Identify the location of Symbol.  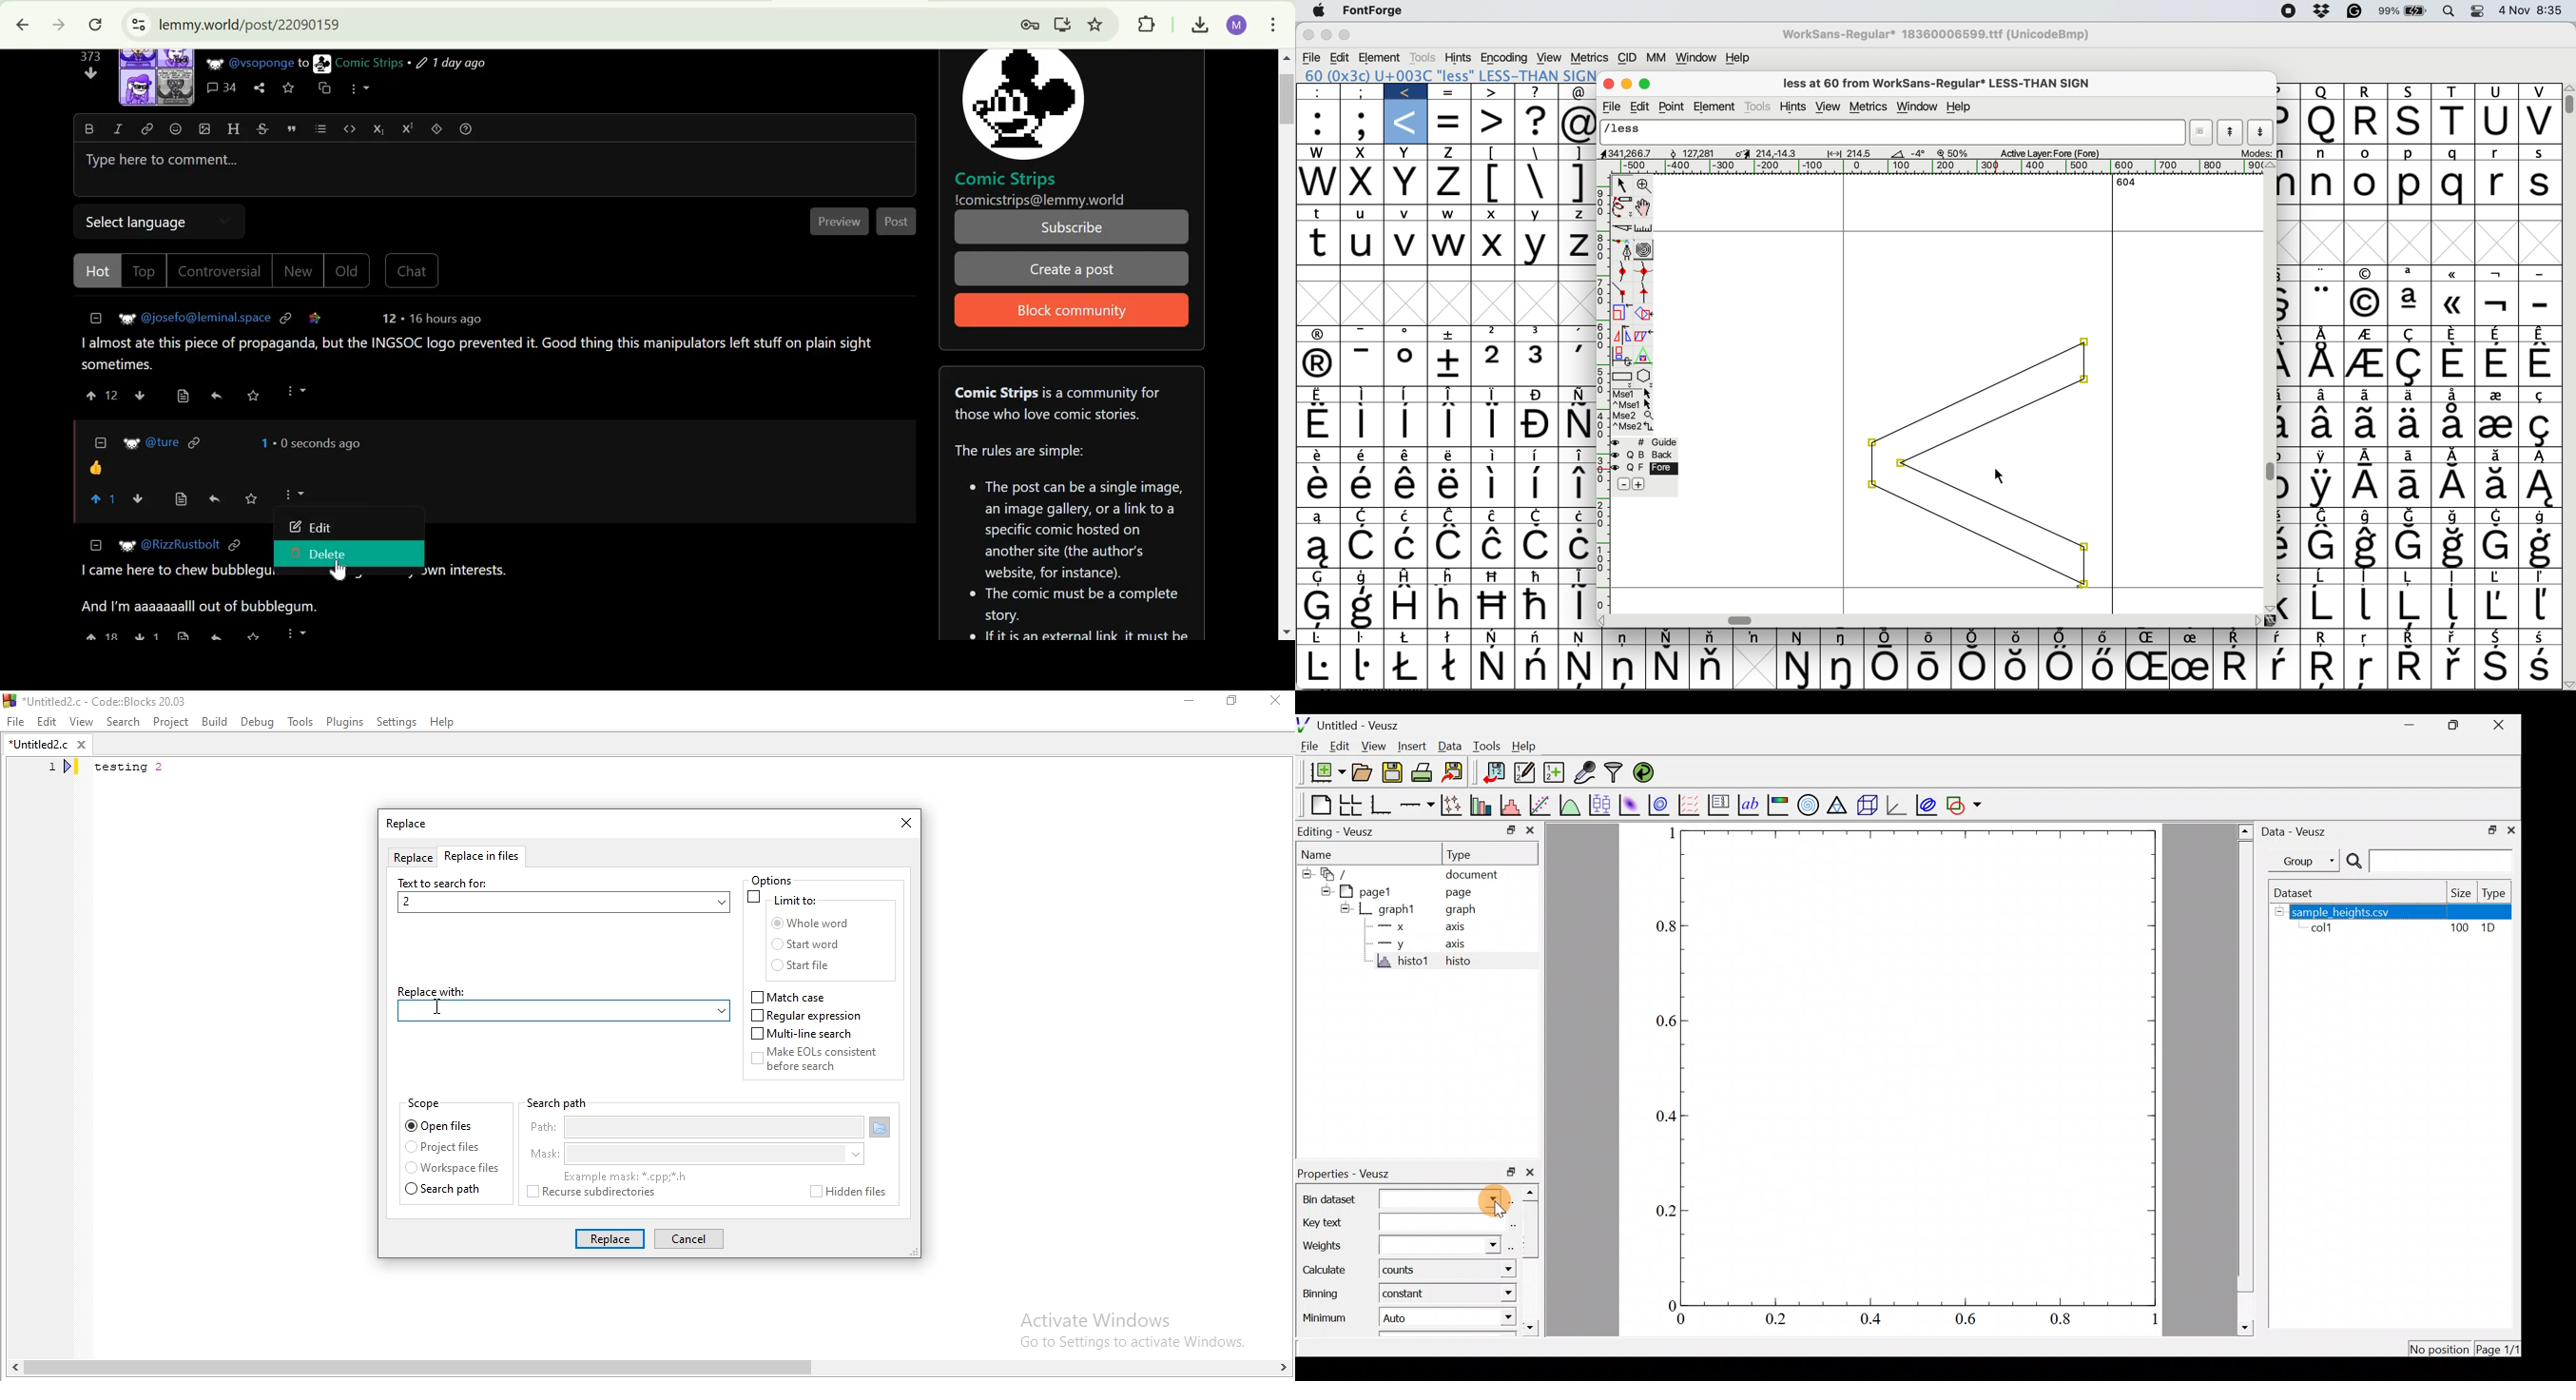
(1575, 515).